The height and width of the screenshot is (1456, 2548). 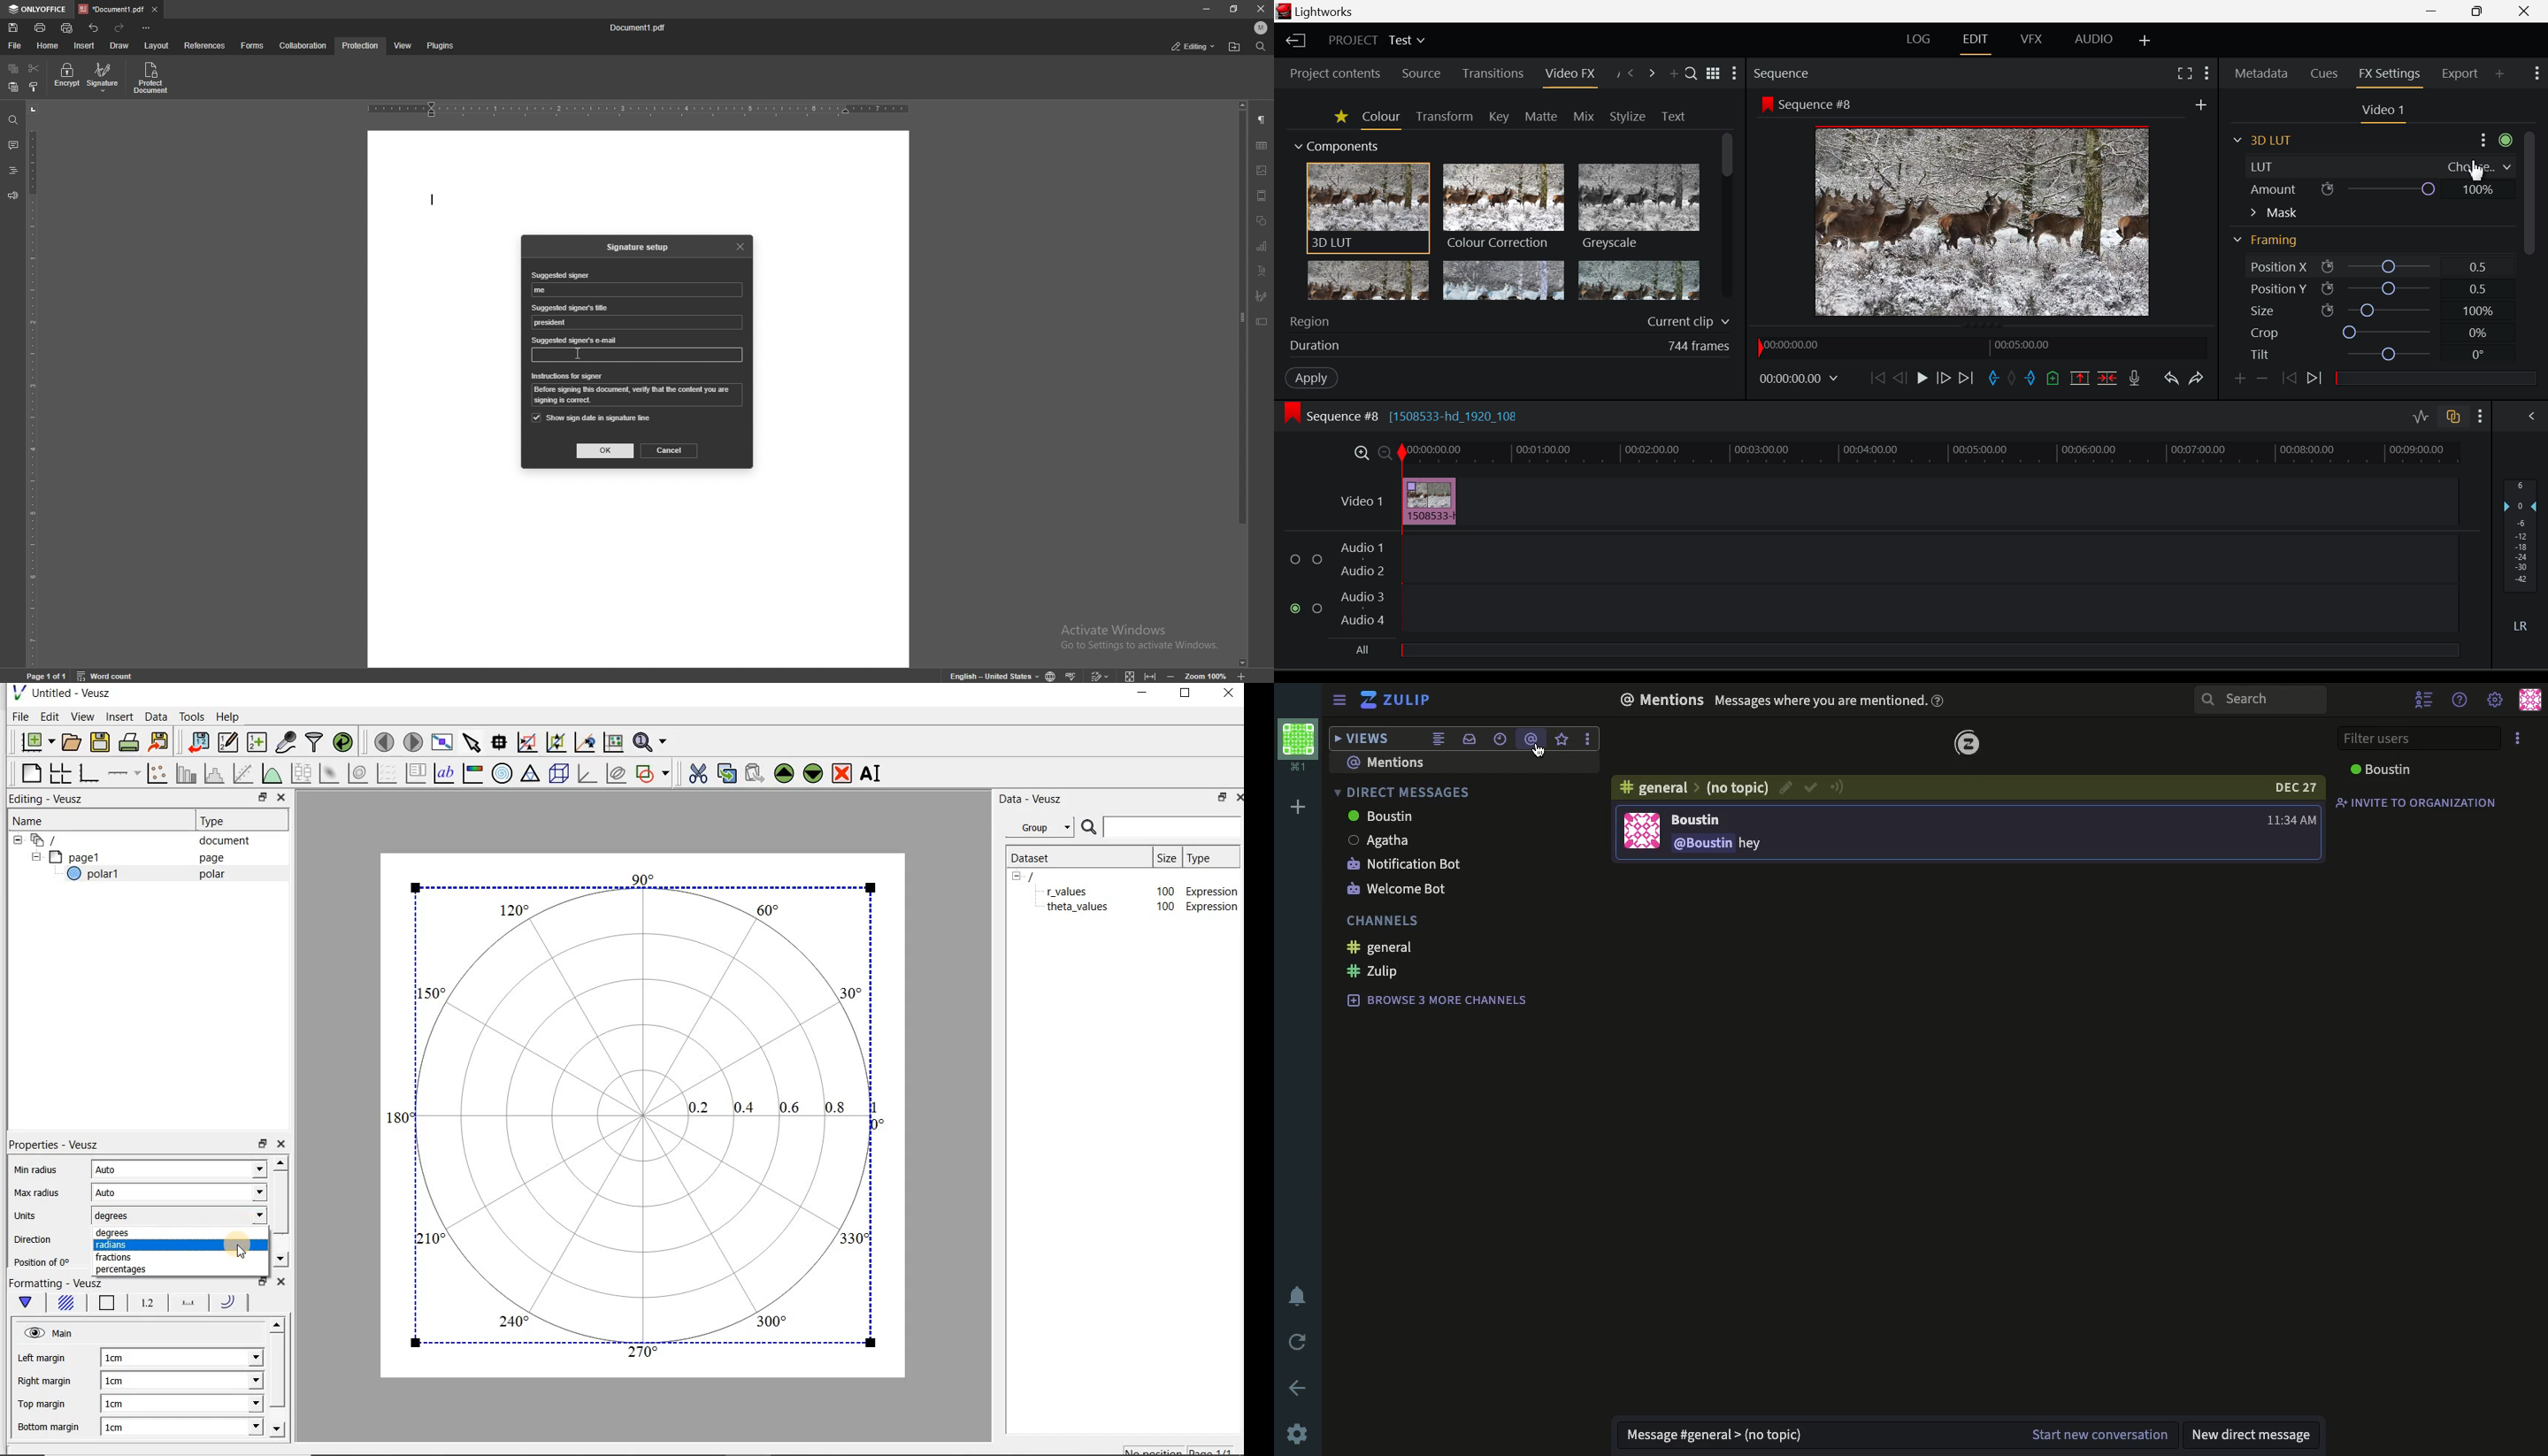 I want to click on maximize, so click(x=1186, y=695).